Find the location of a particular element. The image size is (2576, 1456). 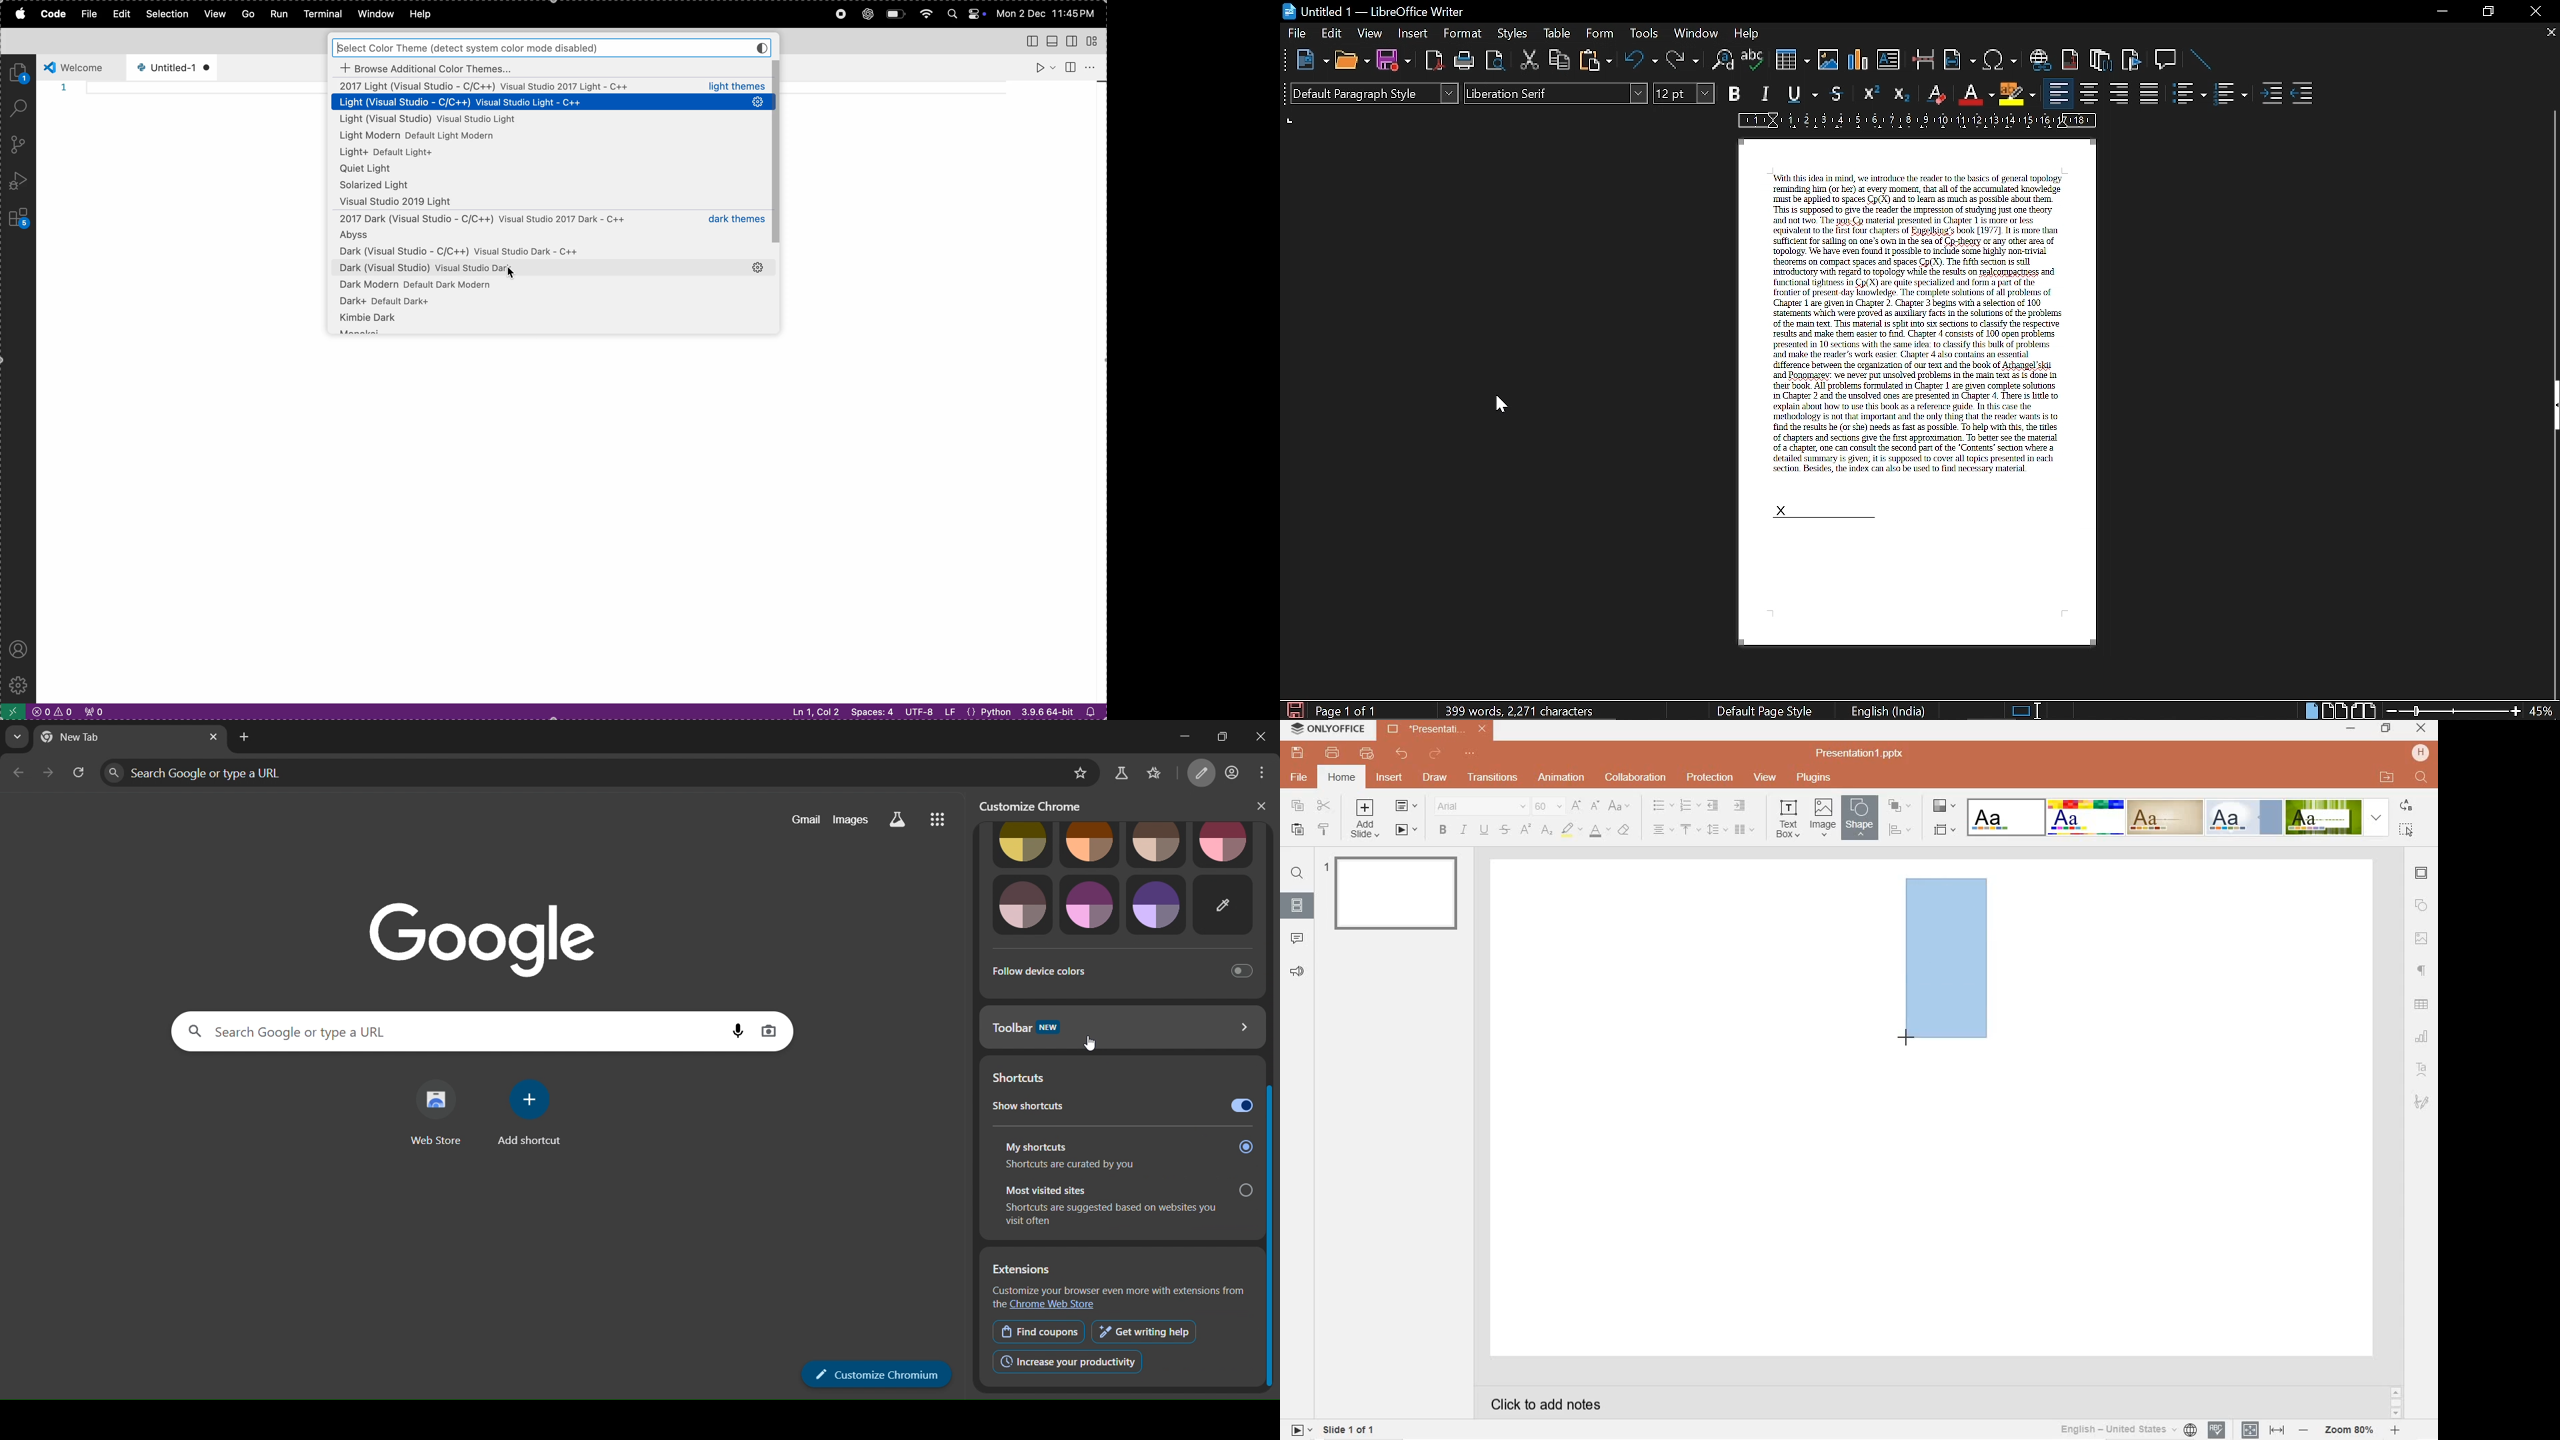

image settings is located at coordinates (2422, 939).